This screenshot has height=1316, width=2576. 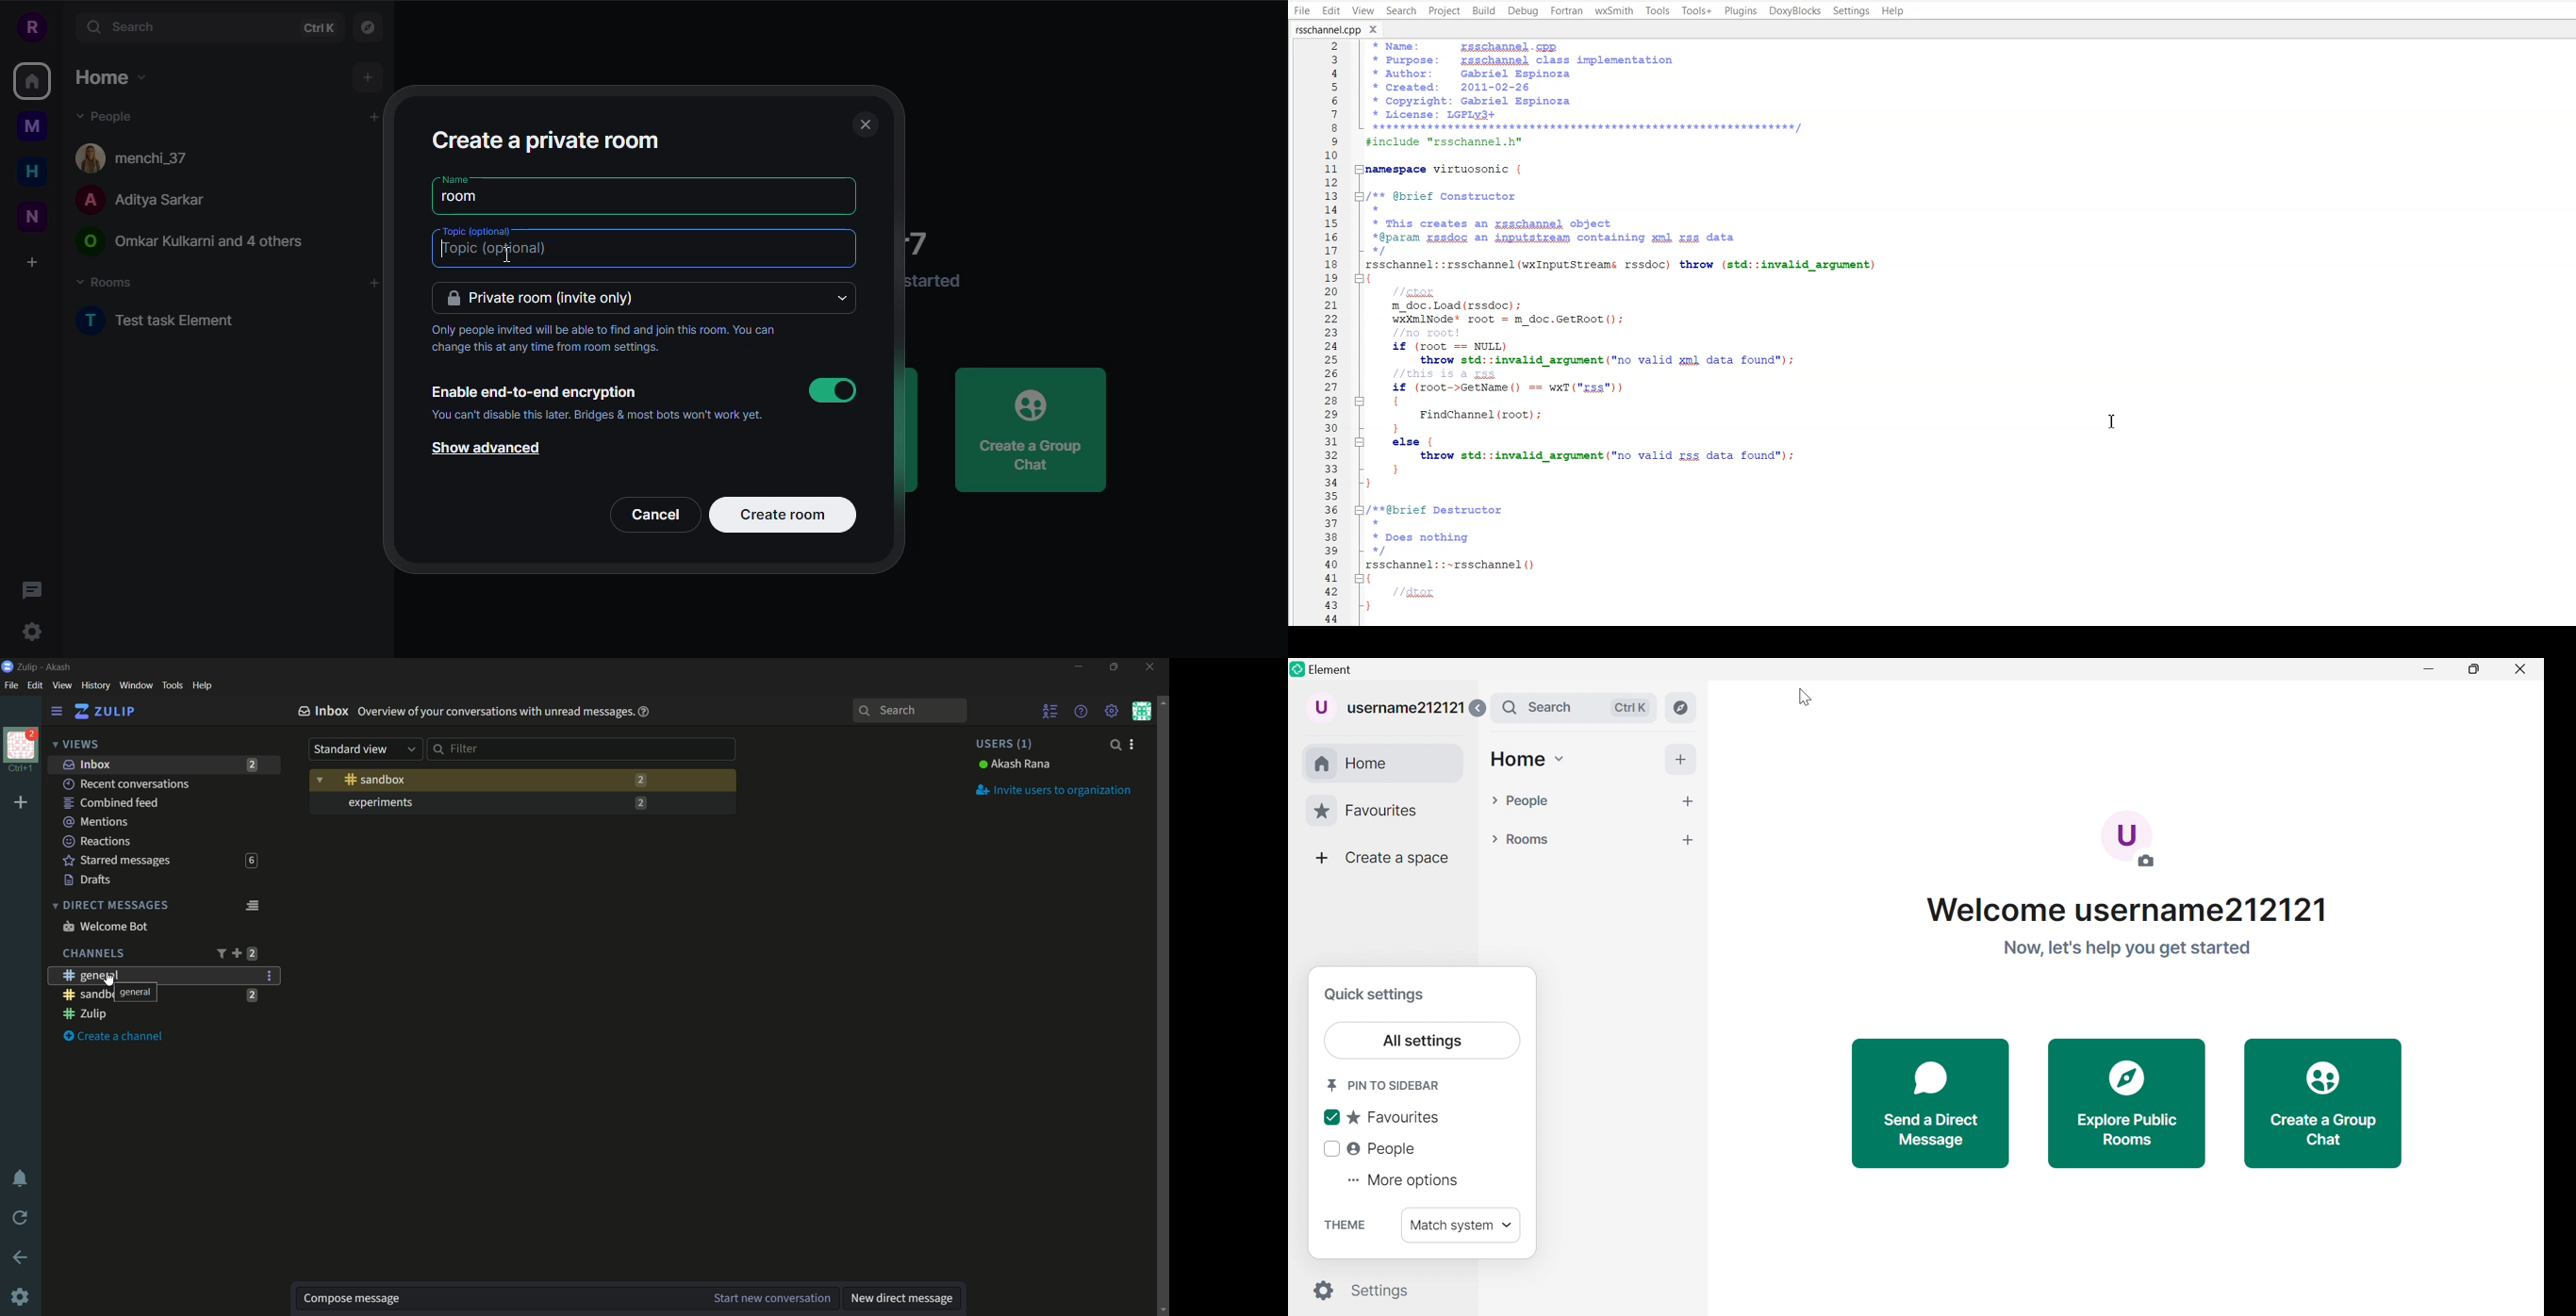 I want to click on Pin to sidebar, so click(x=1385, y=1084).